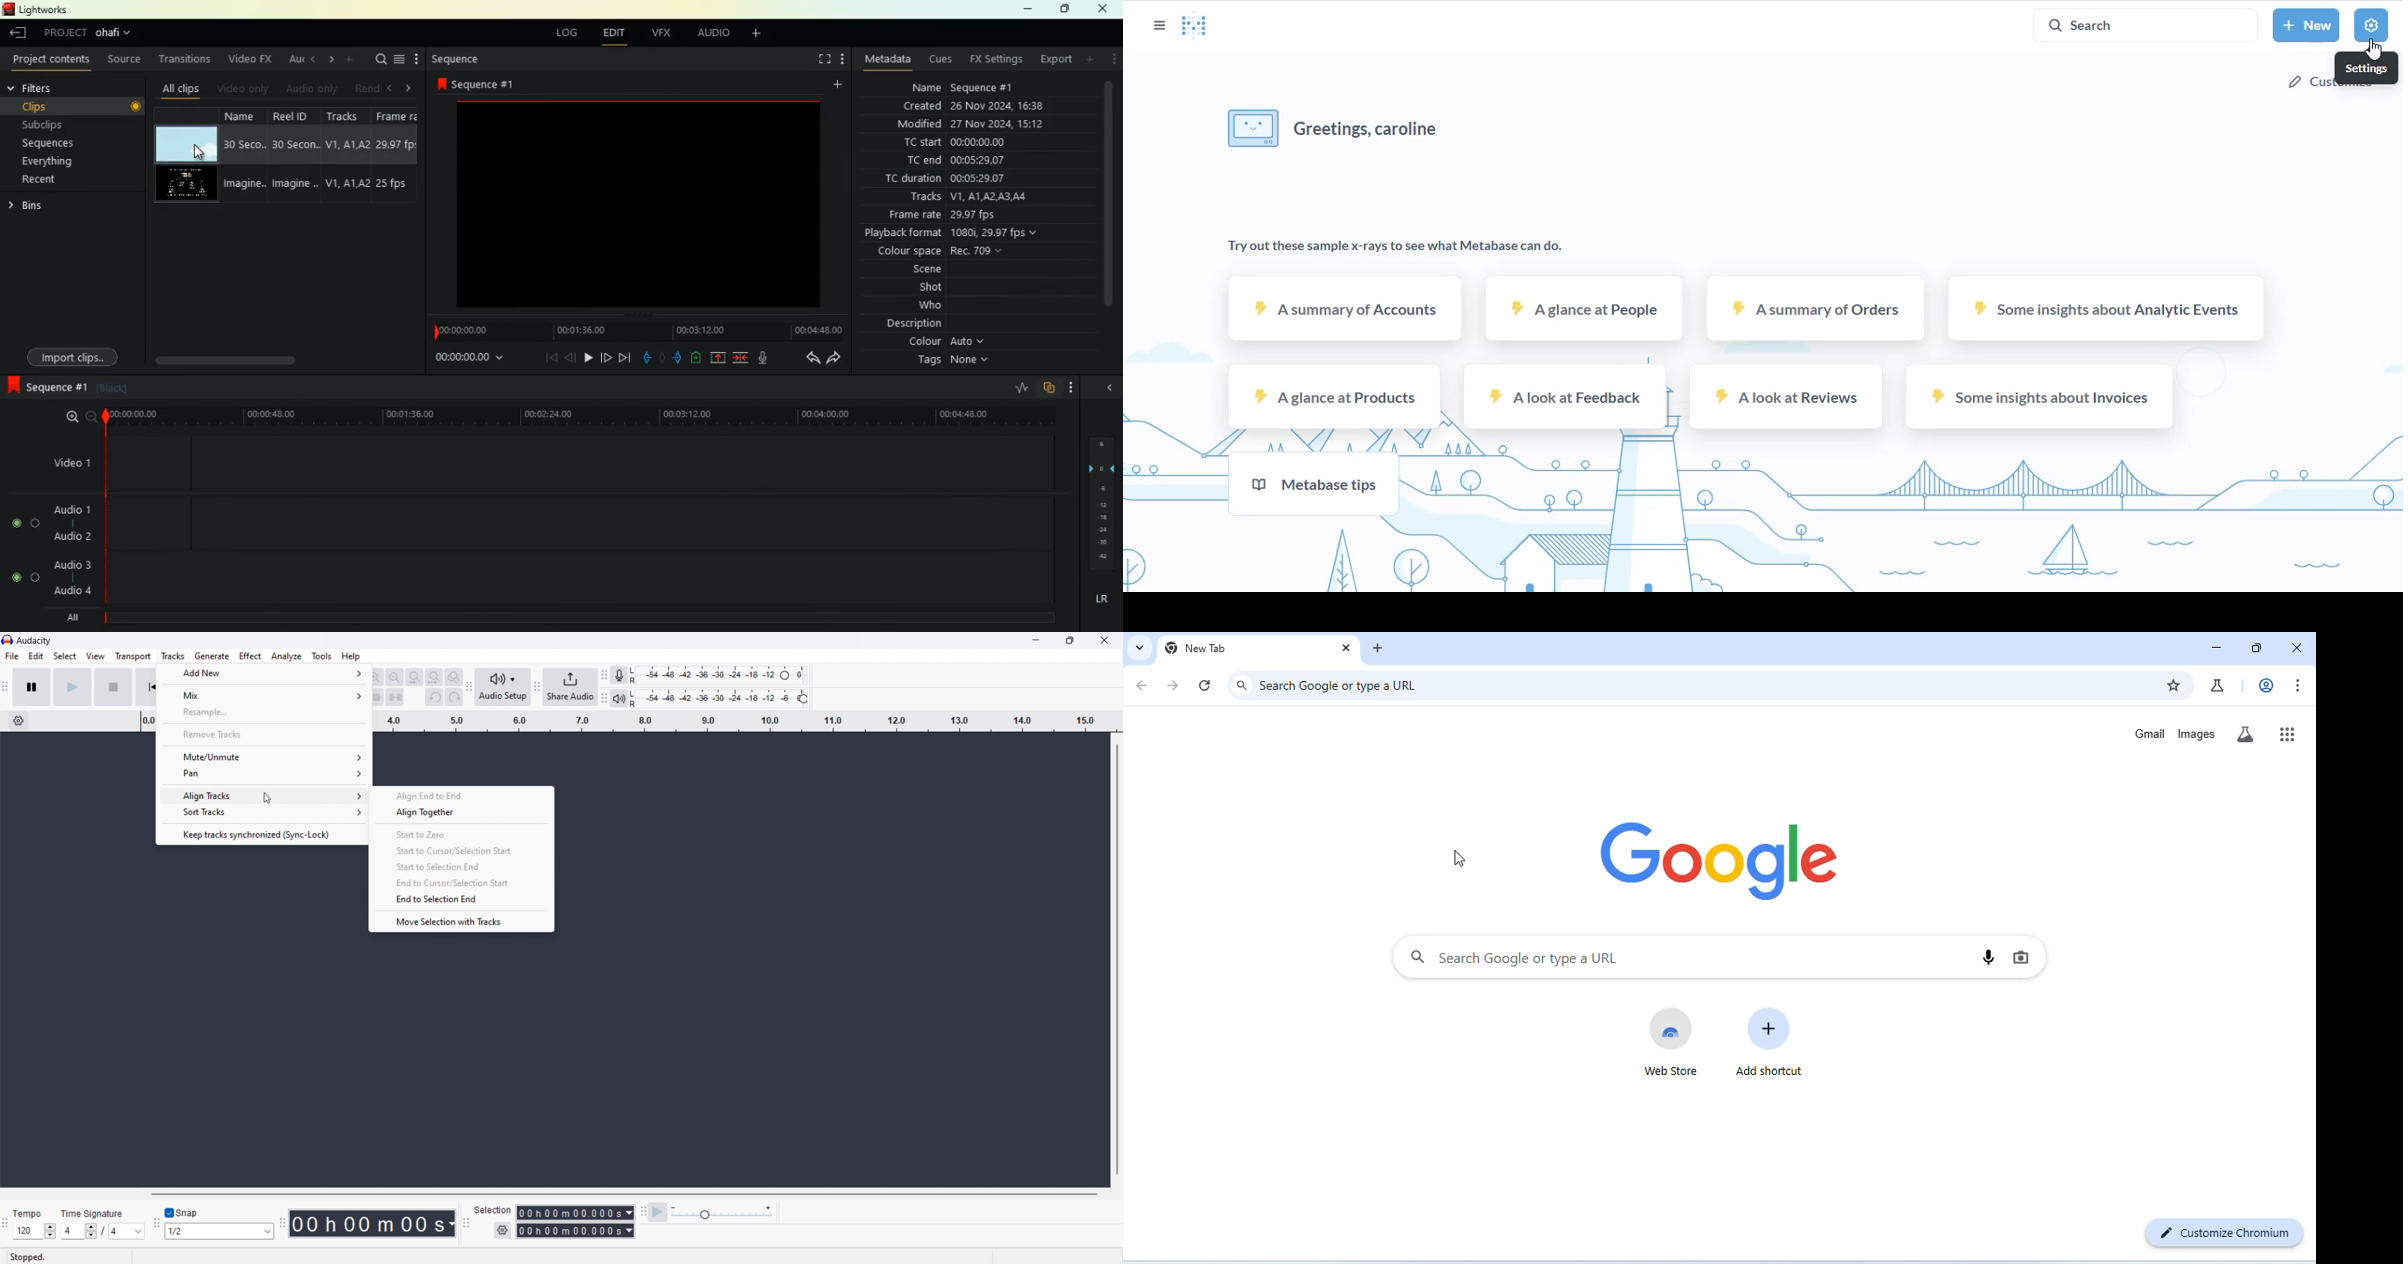 This screenshot has width=2408, height=1288. Describe the element at coordinates (81, 107) in the screenshot. I see `clips` at that location.